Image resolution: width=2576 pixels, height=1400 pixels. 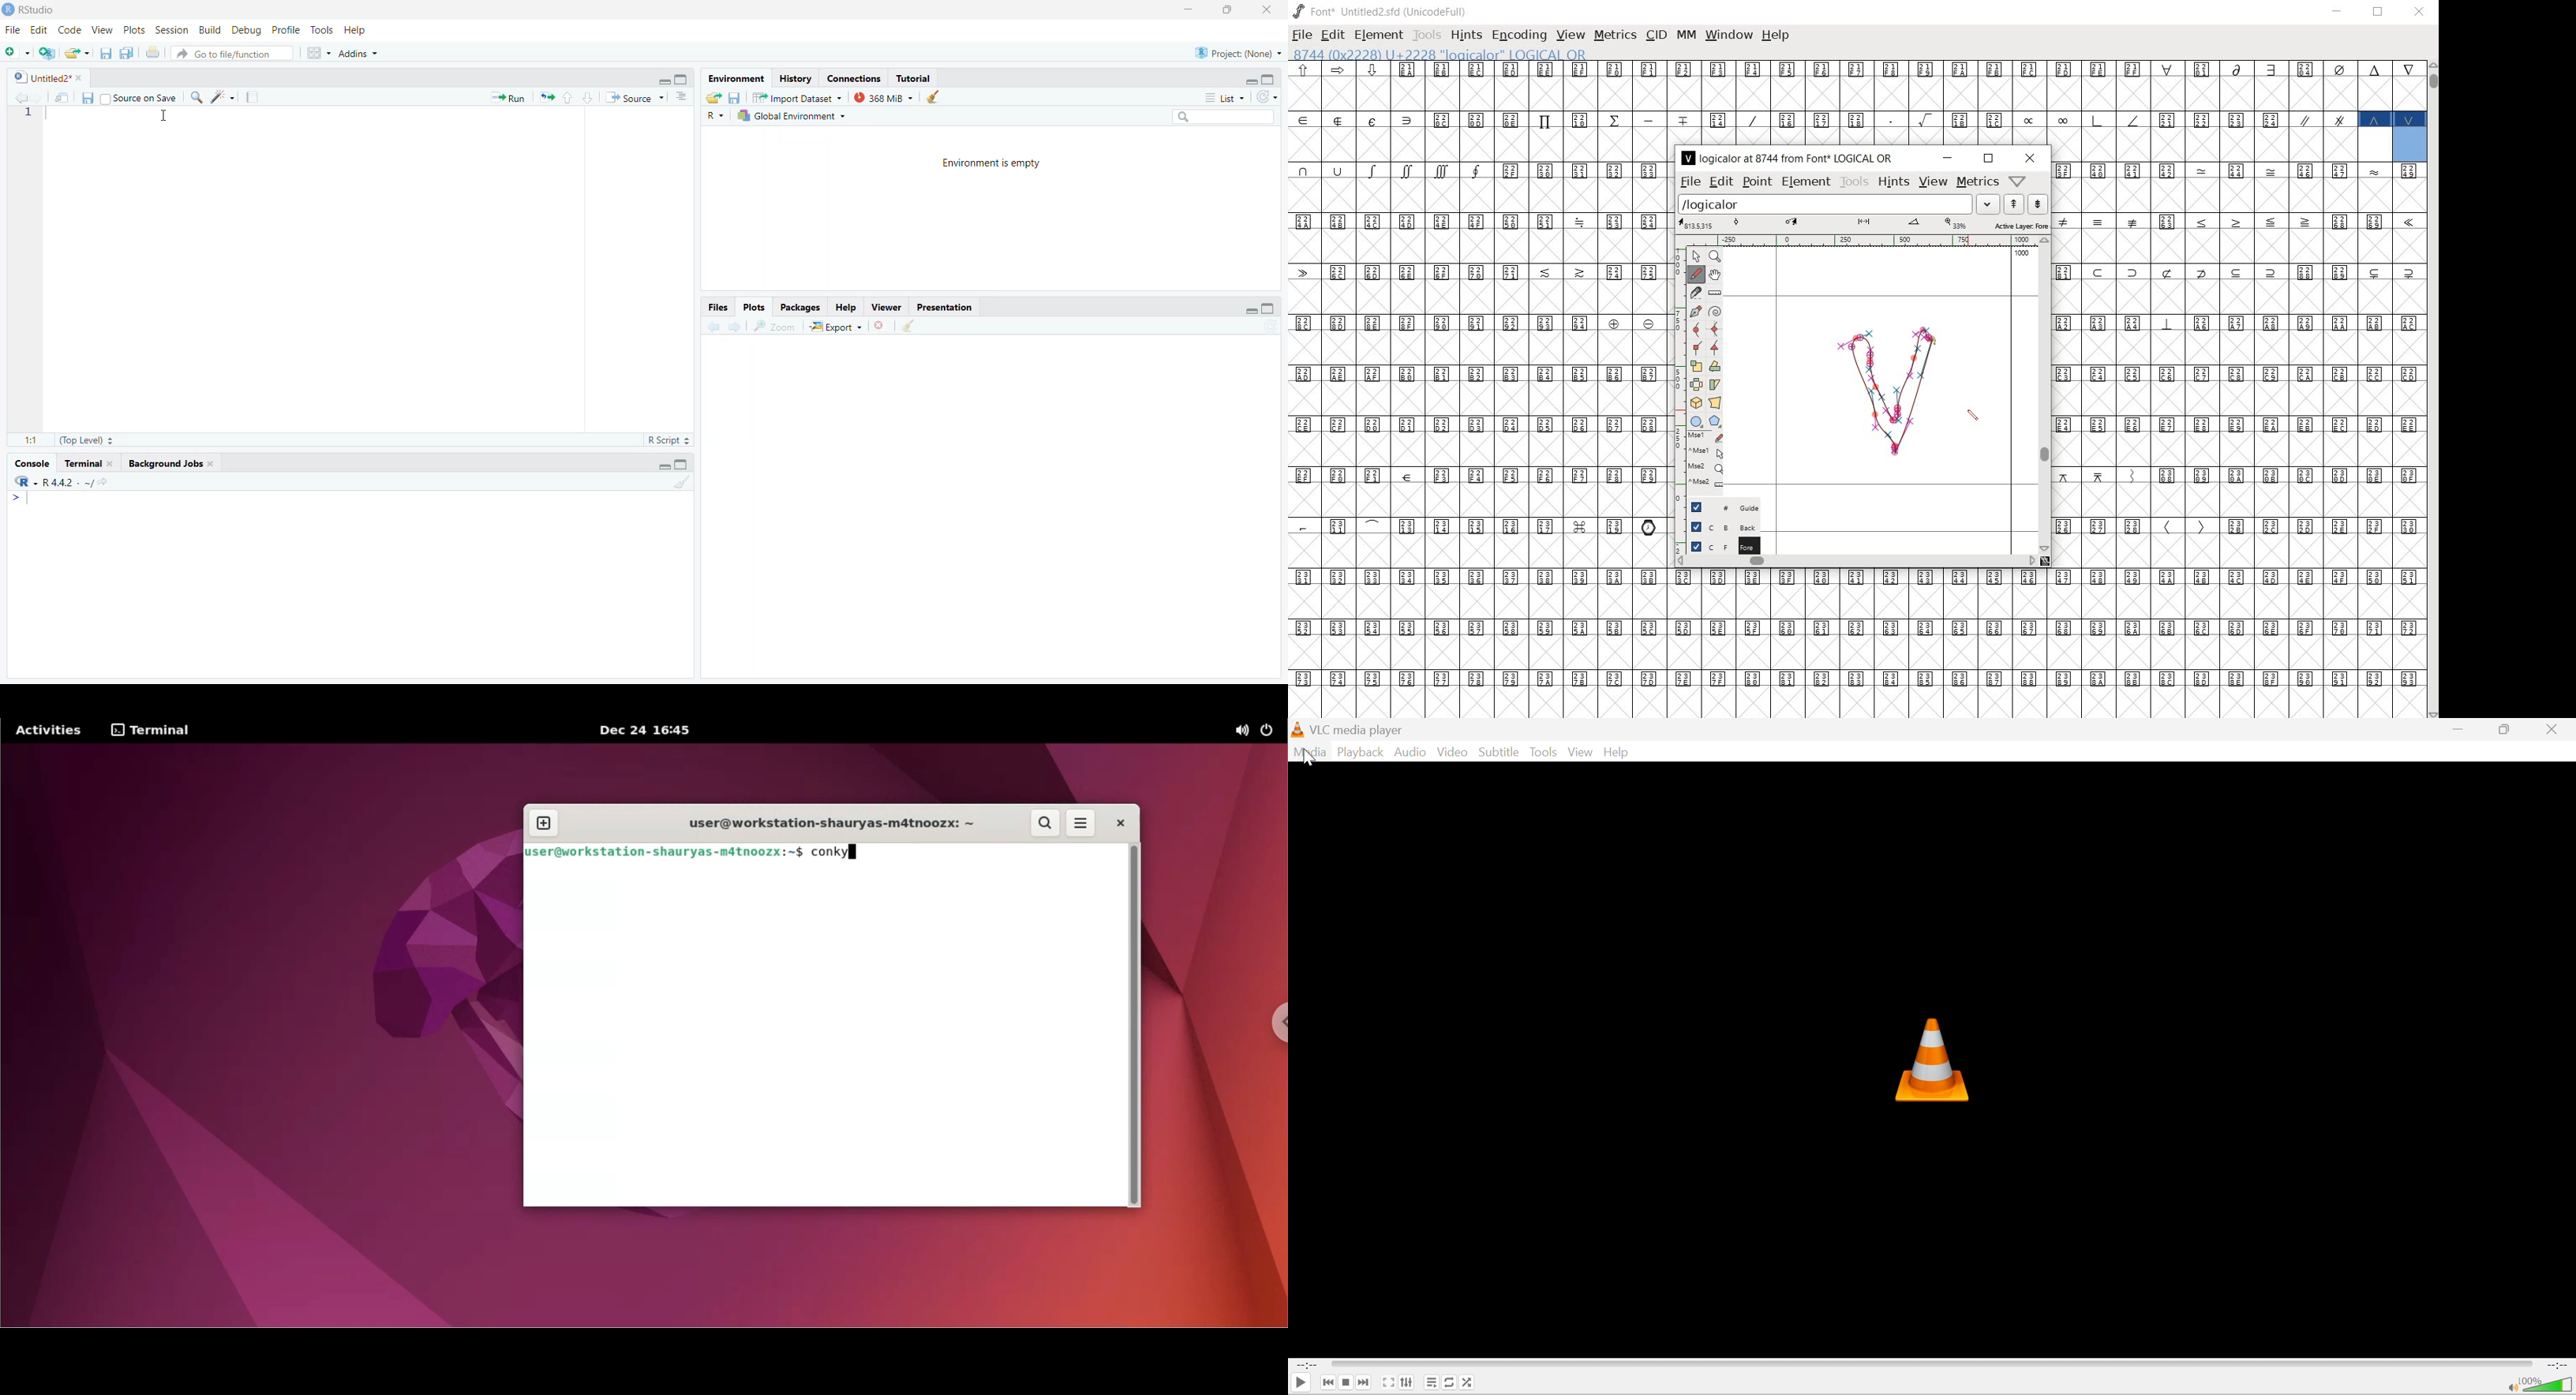 What do you see at coordinates (639, 98) in the screenshot?
I see `“* Source ~` at bounding box center [639, 98].